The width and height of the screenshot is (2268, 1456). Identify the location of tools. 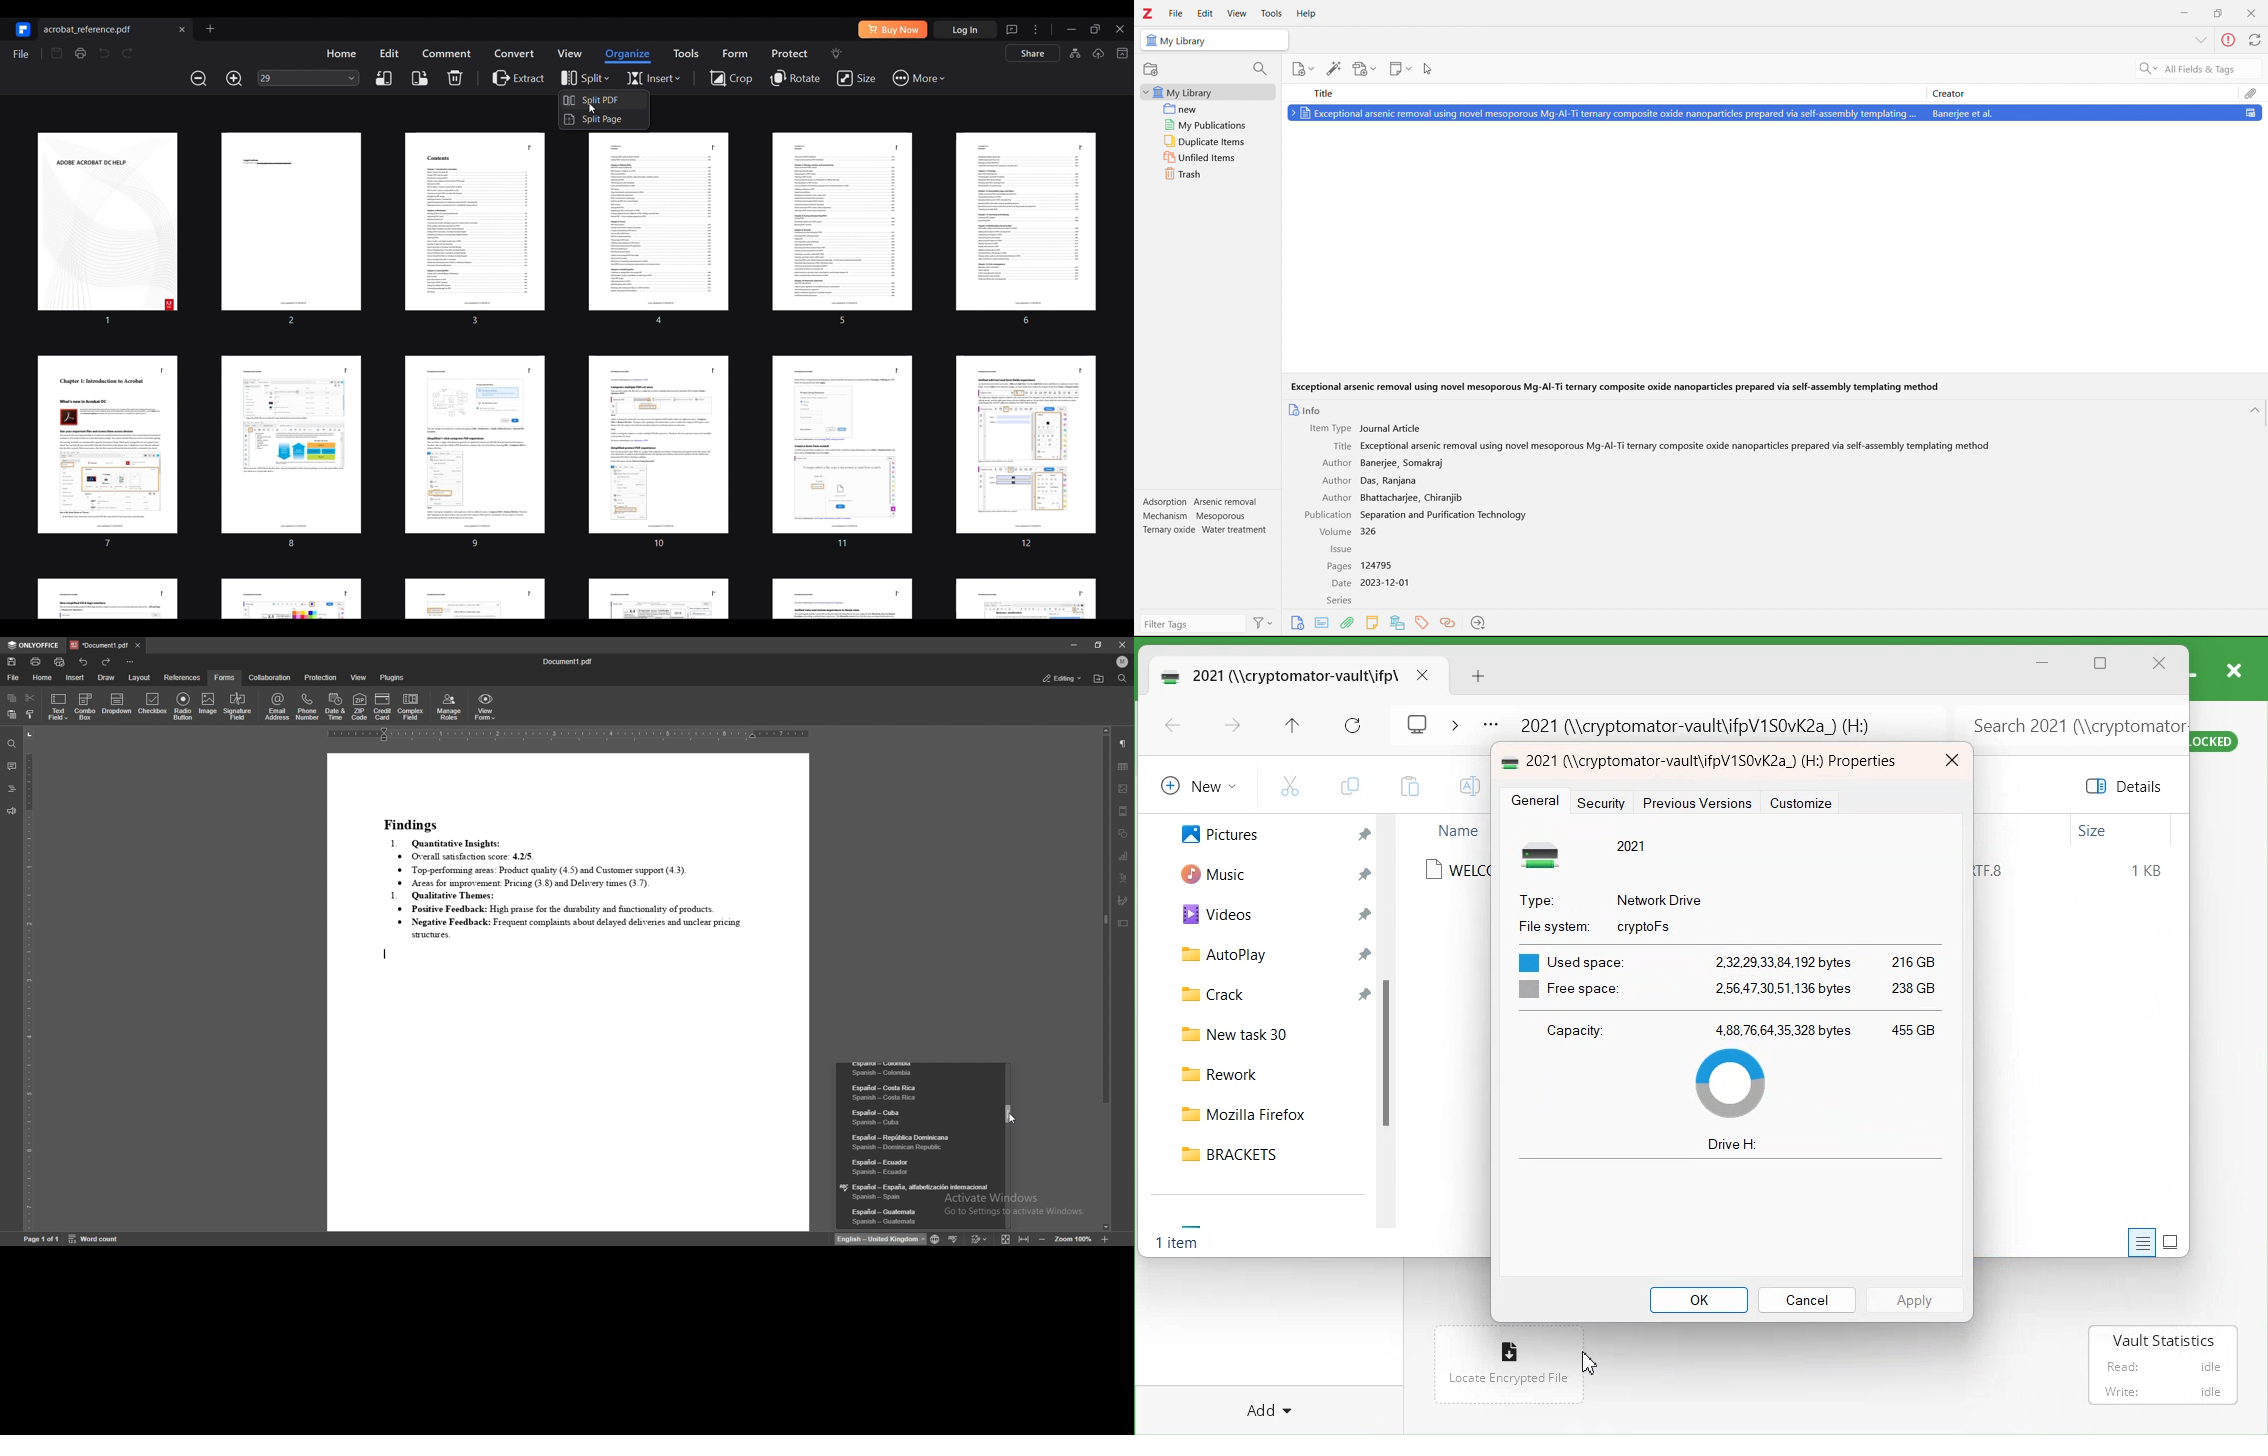
(1272, 14).